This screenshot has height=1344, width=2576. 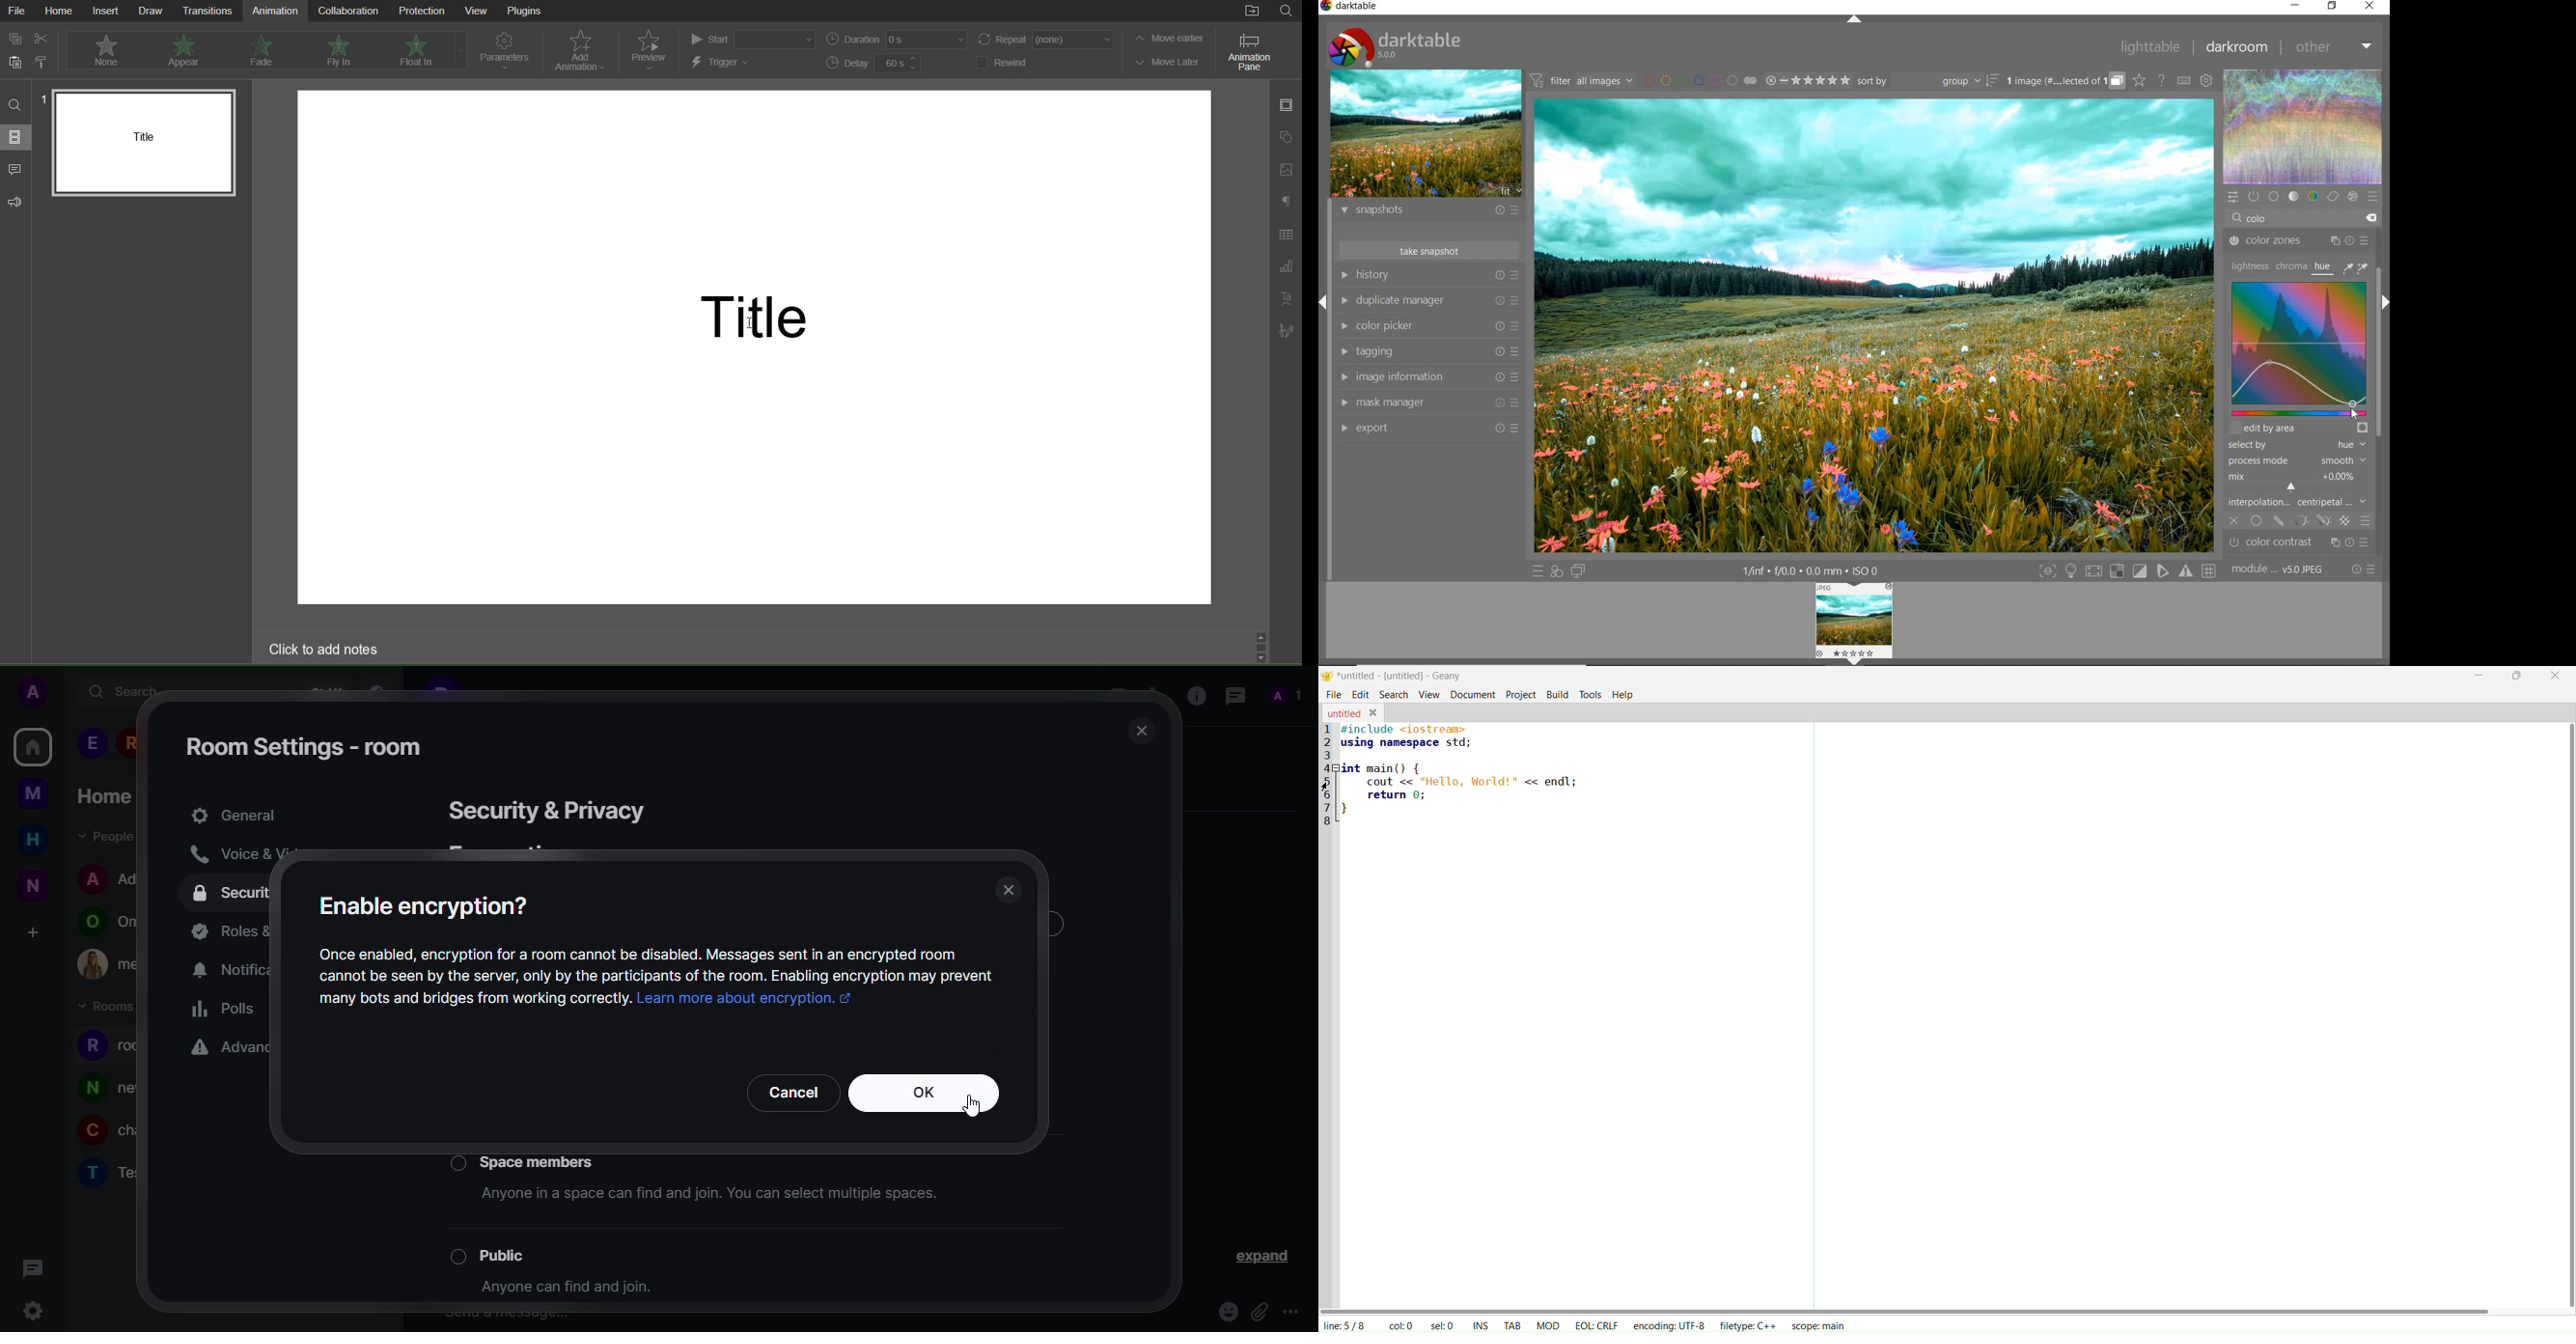 What do you see at coordinates (1349, 809) in the screenshot?
I see `7 }` at bounding box center [1349, 809].